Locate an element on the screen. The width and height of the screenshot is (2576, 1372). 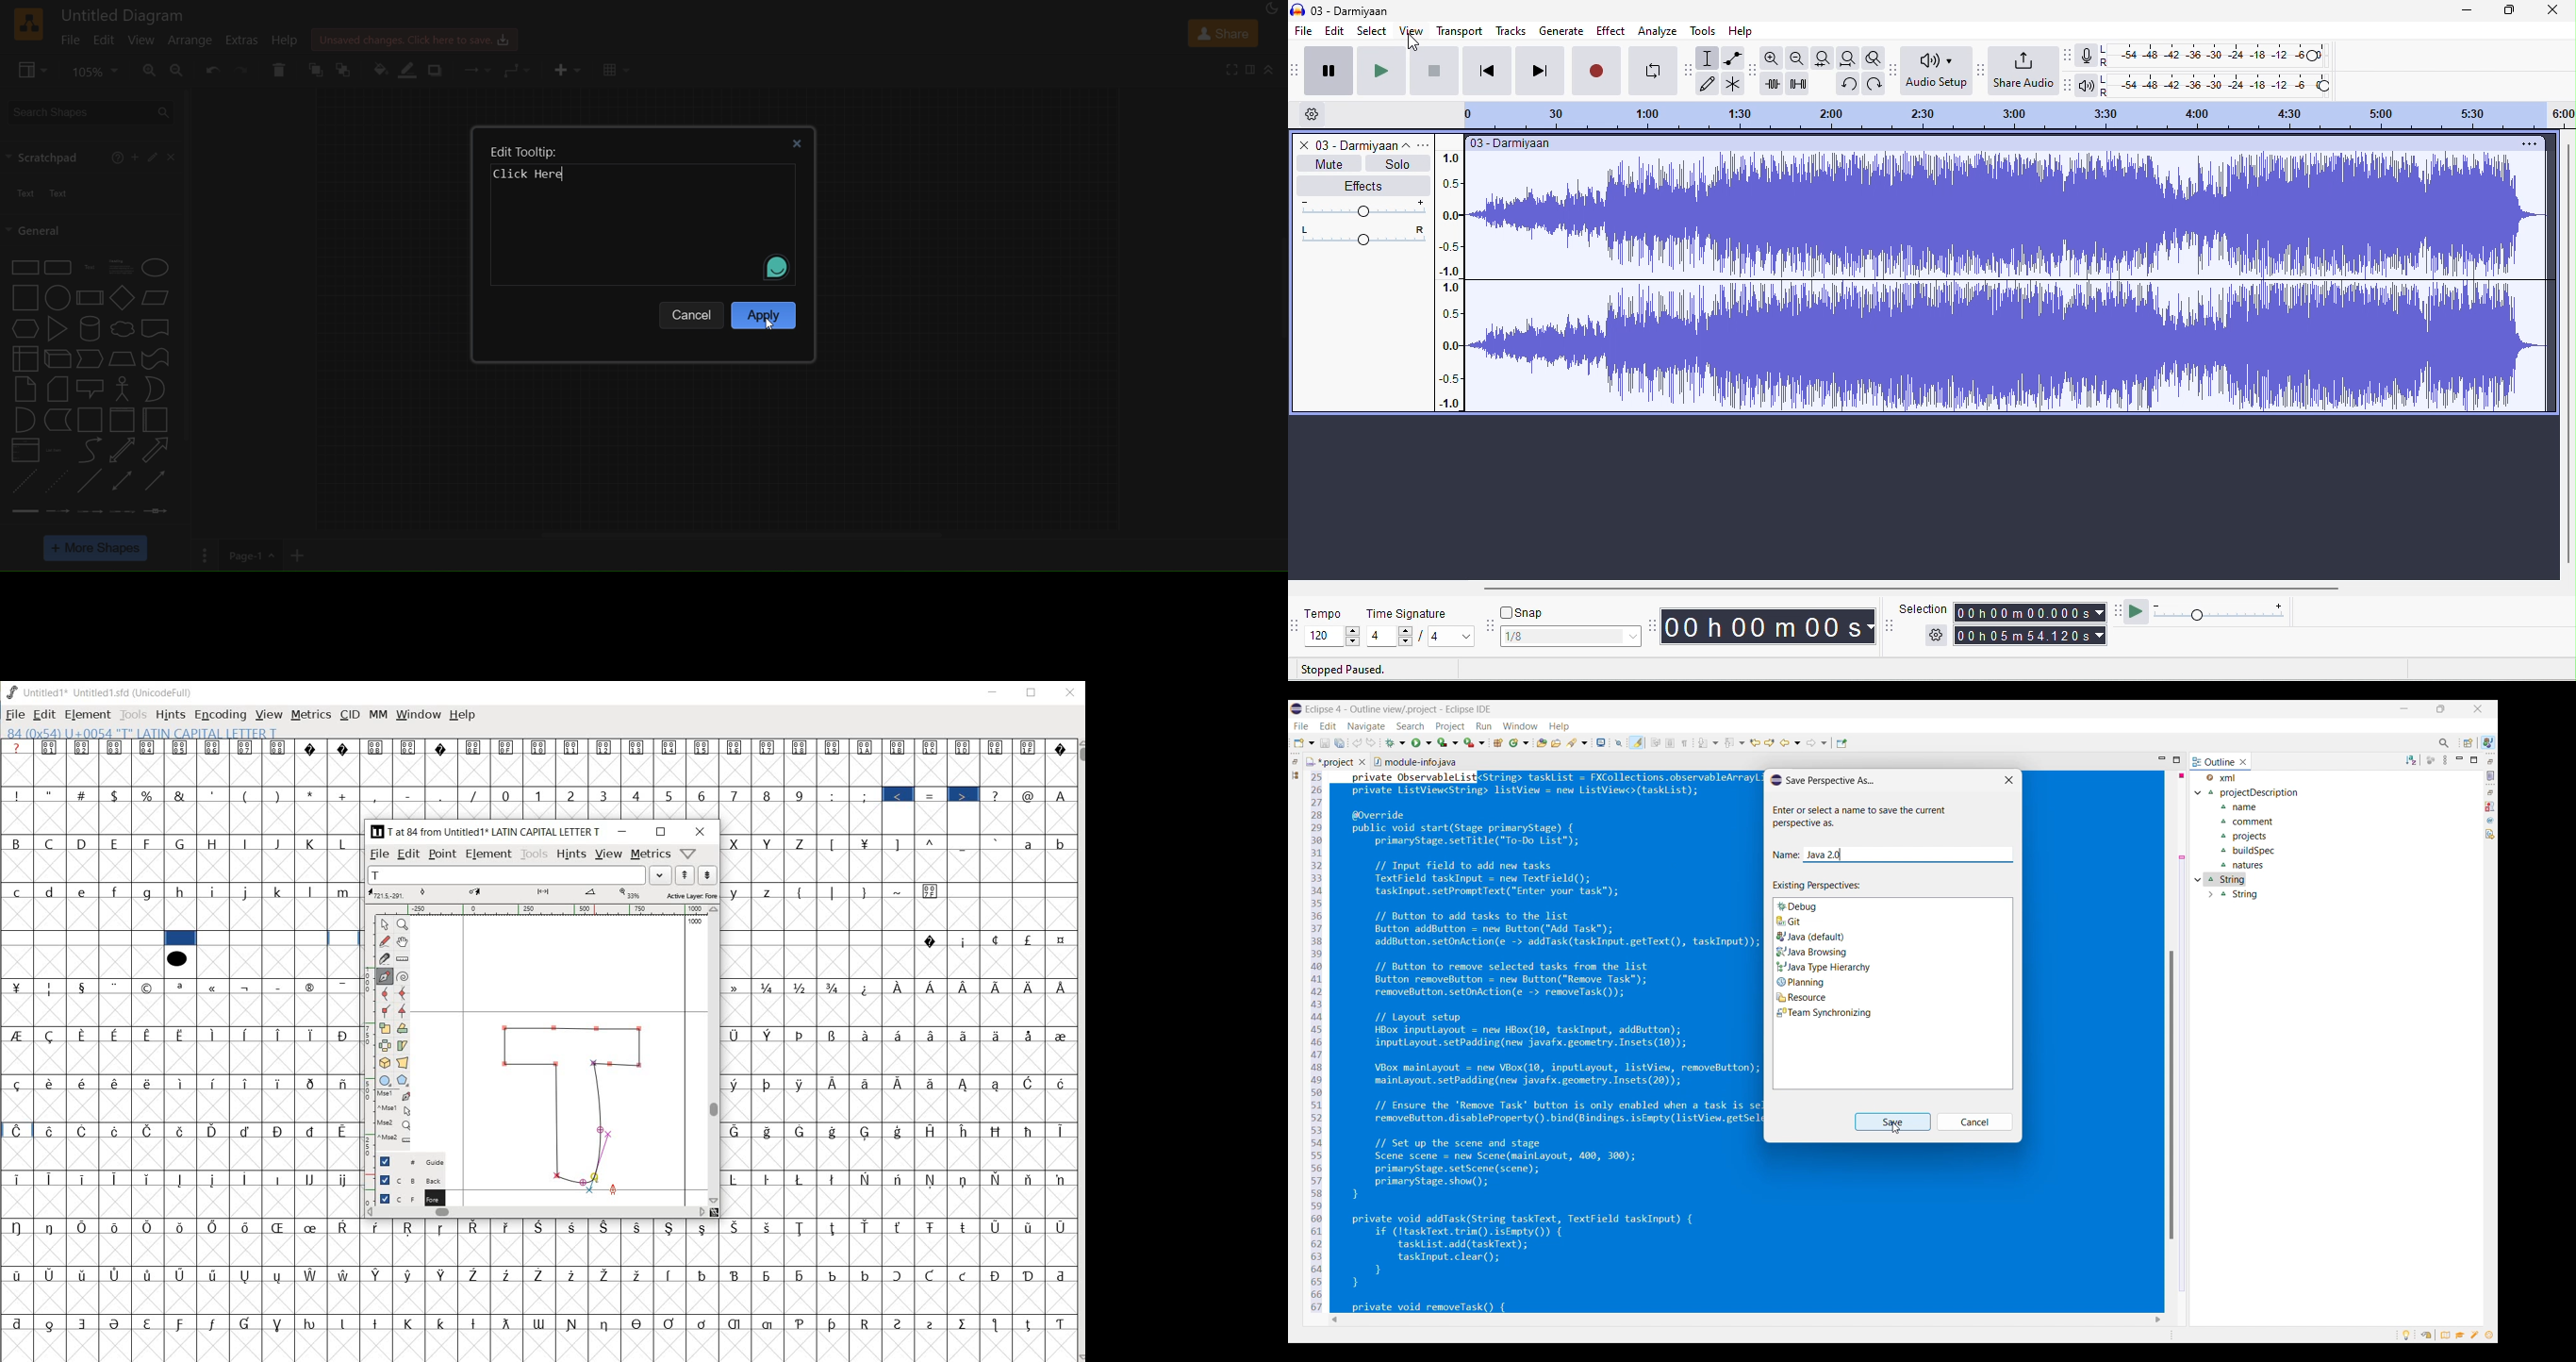
toggle zoom is located at coordinates (1874, 58).